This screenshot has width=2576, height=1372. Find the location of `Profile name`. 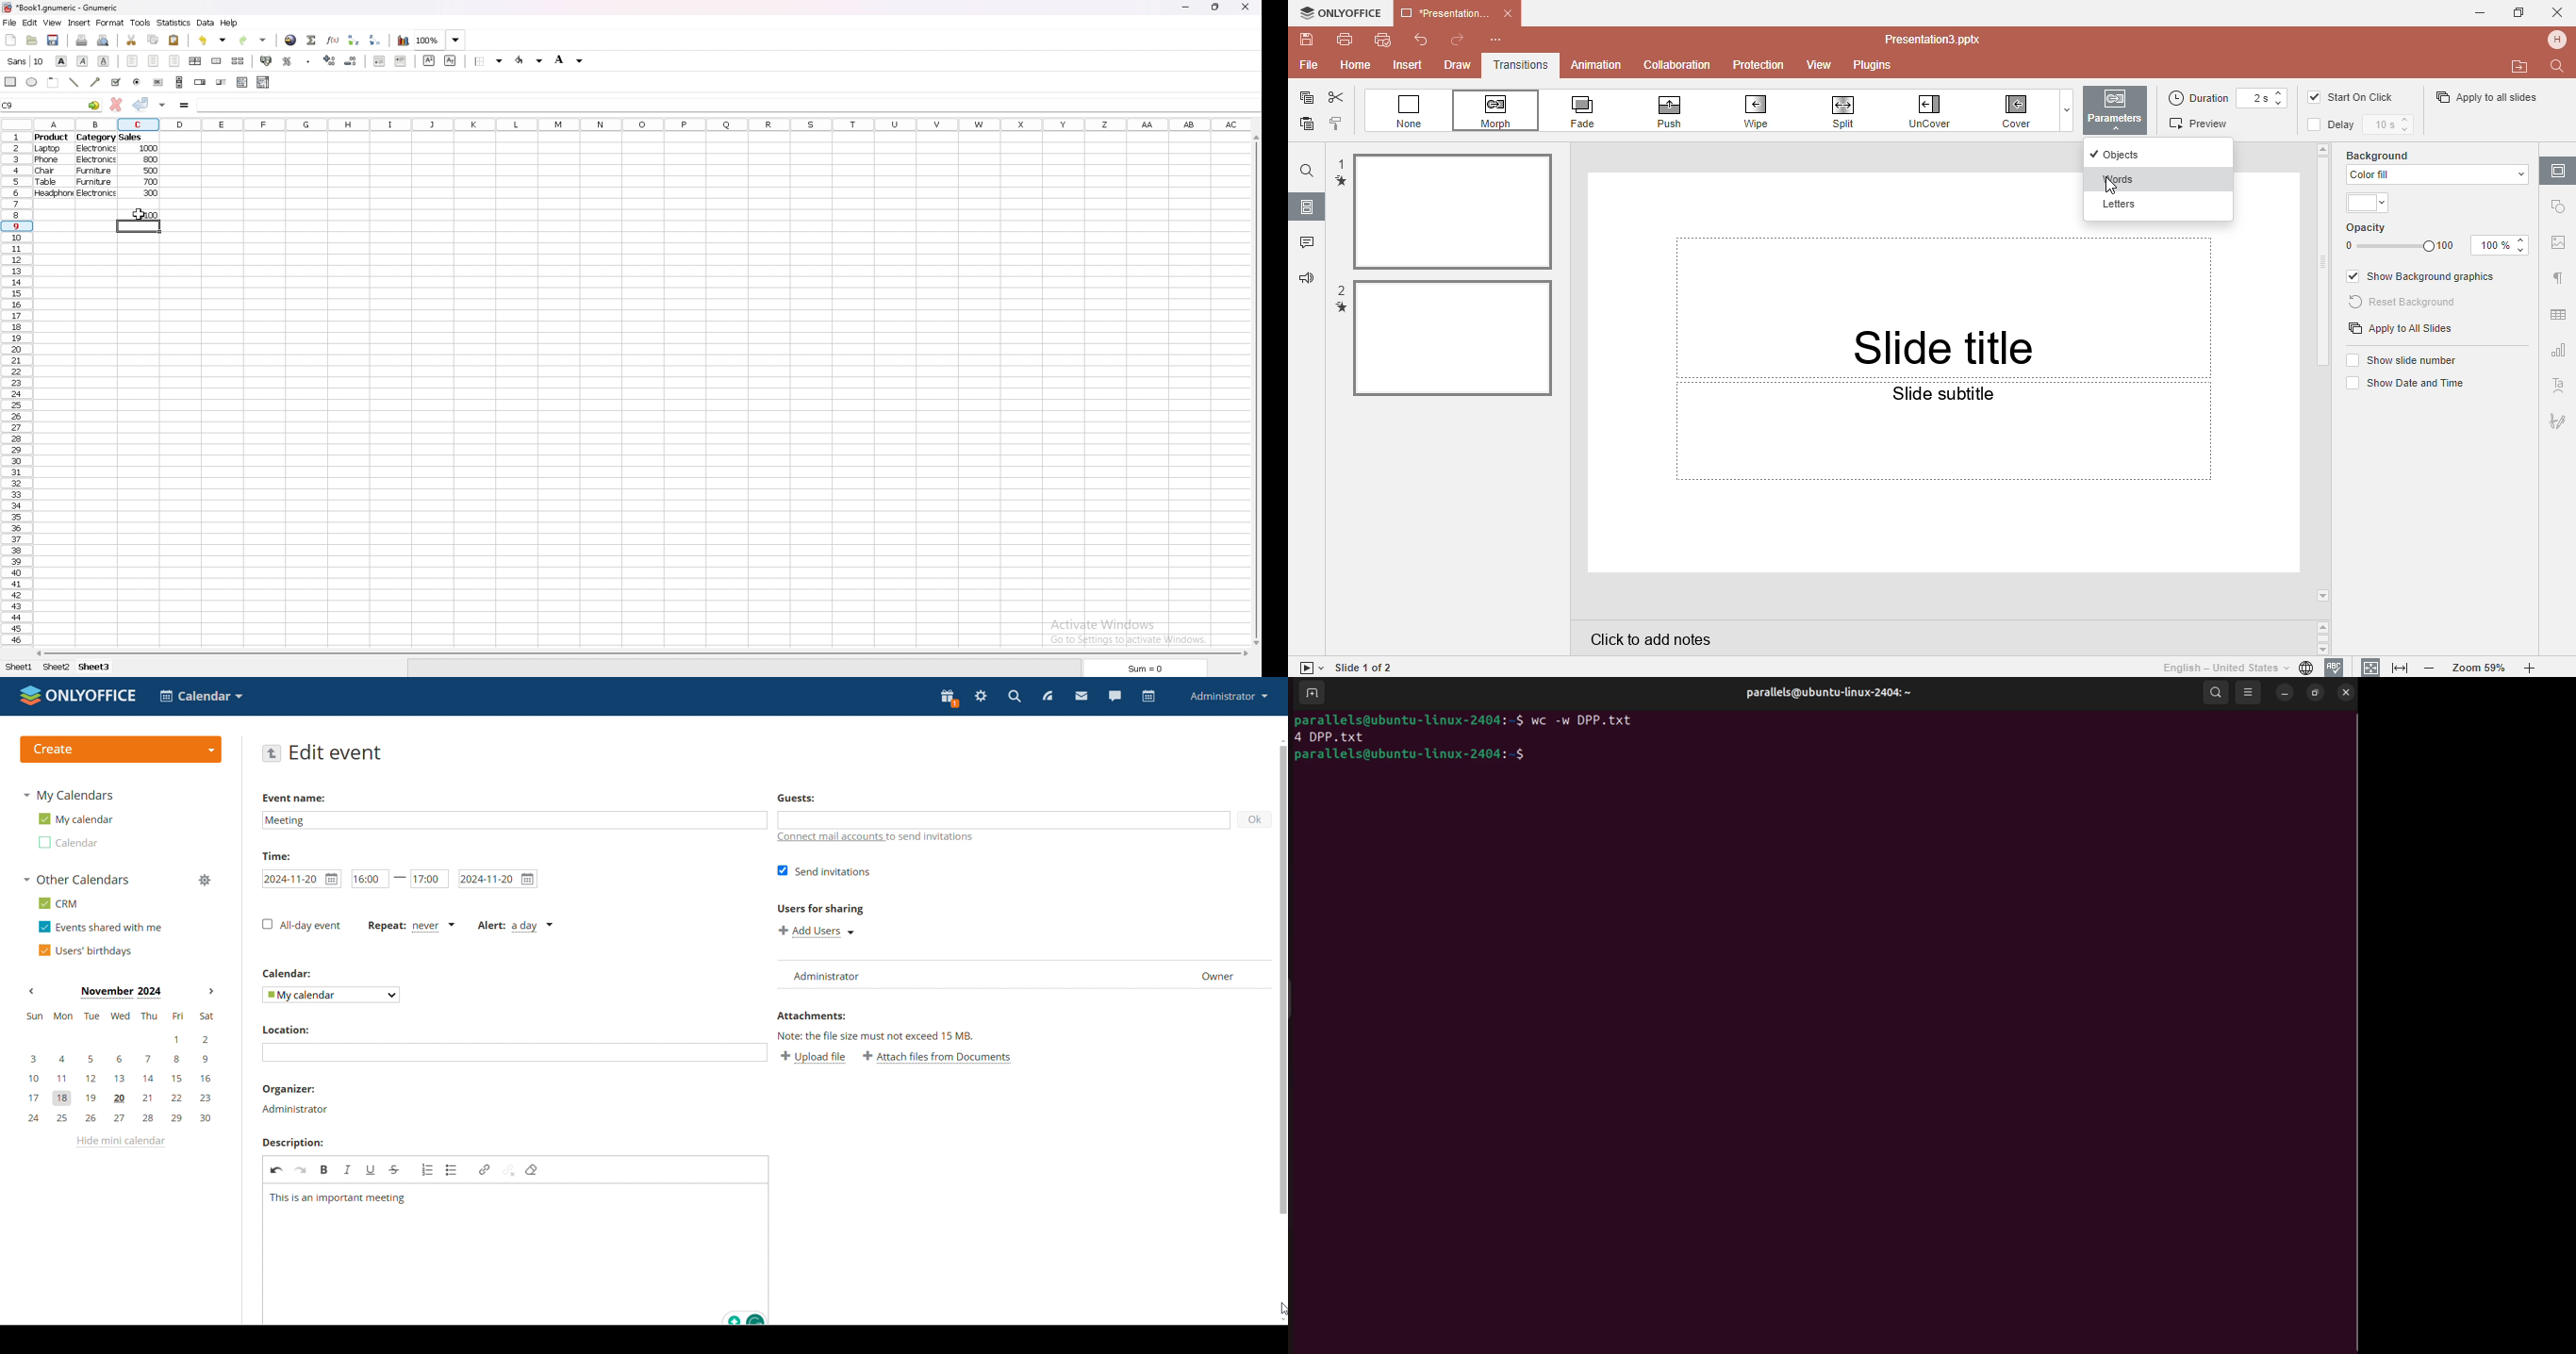

Profile name is located at coordinates (2559, 39).